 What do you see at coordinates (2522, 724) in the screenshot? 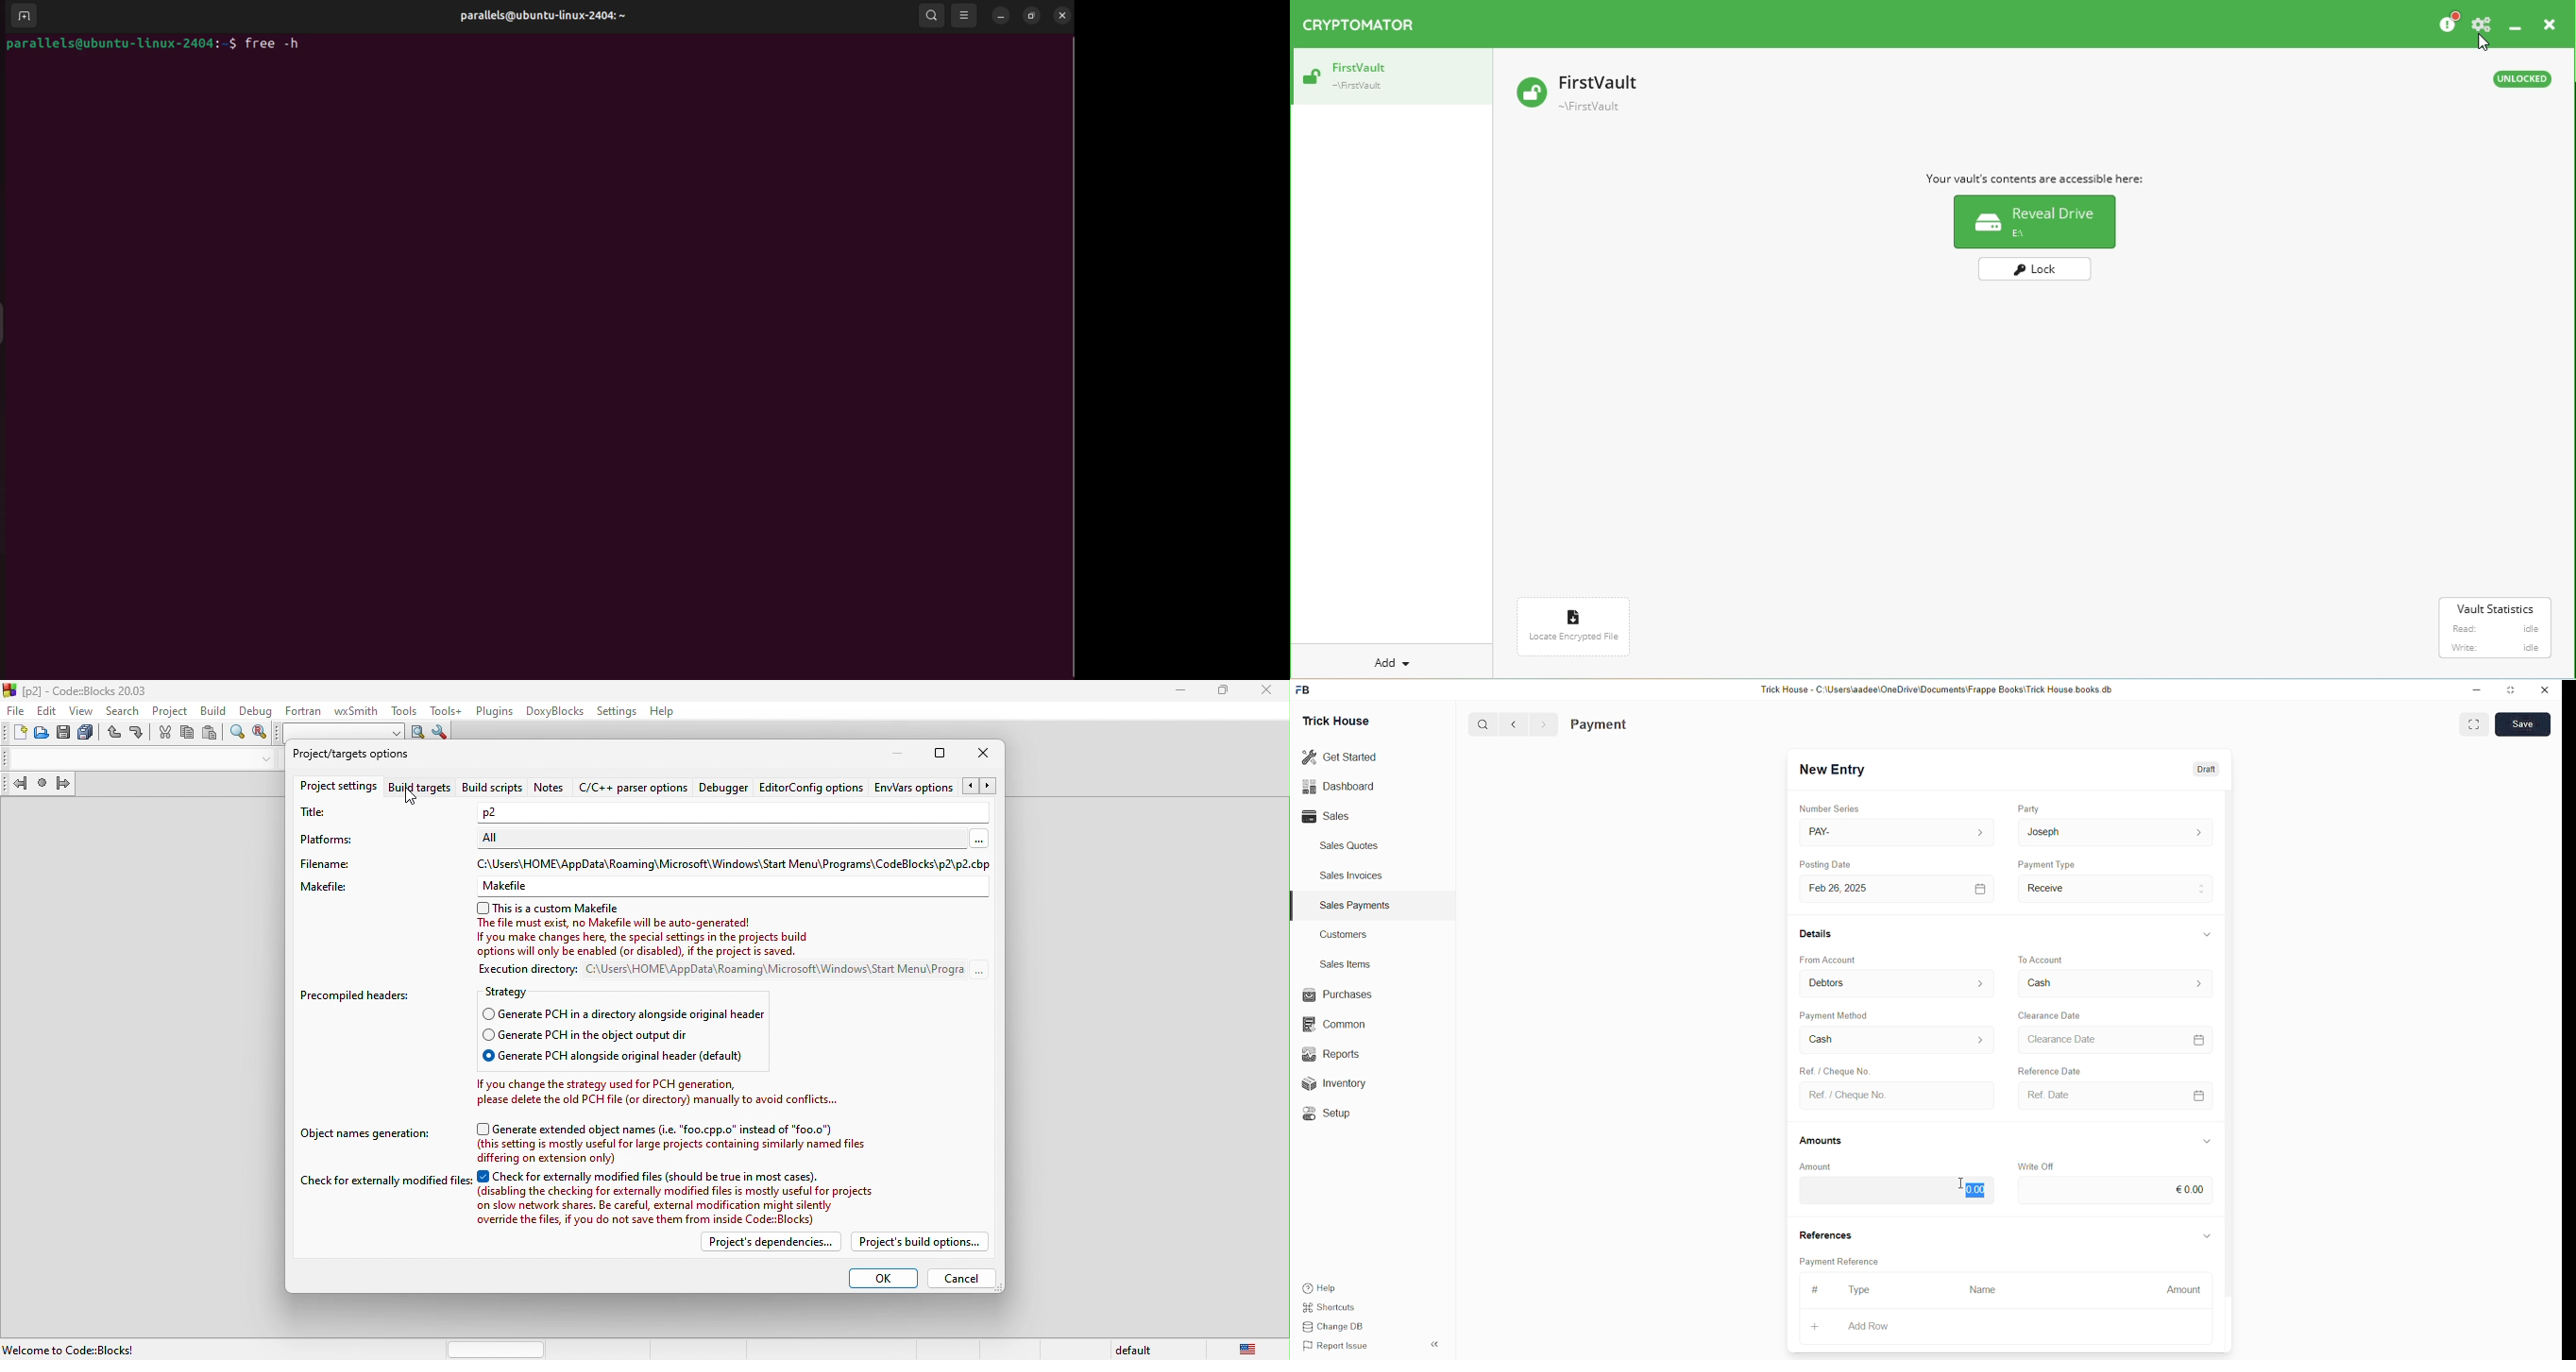
I see `Save` at bounding box center [2522, 724].